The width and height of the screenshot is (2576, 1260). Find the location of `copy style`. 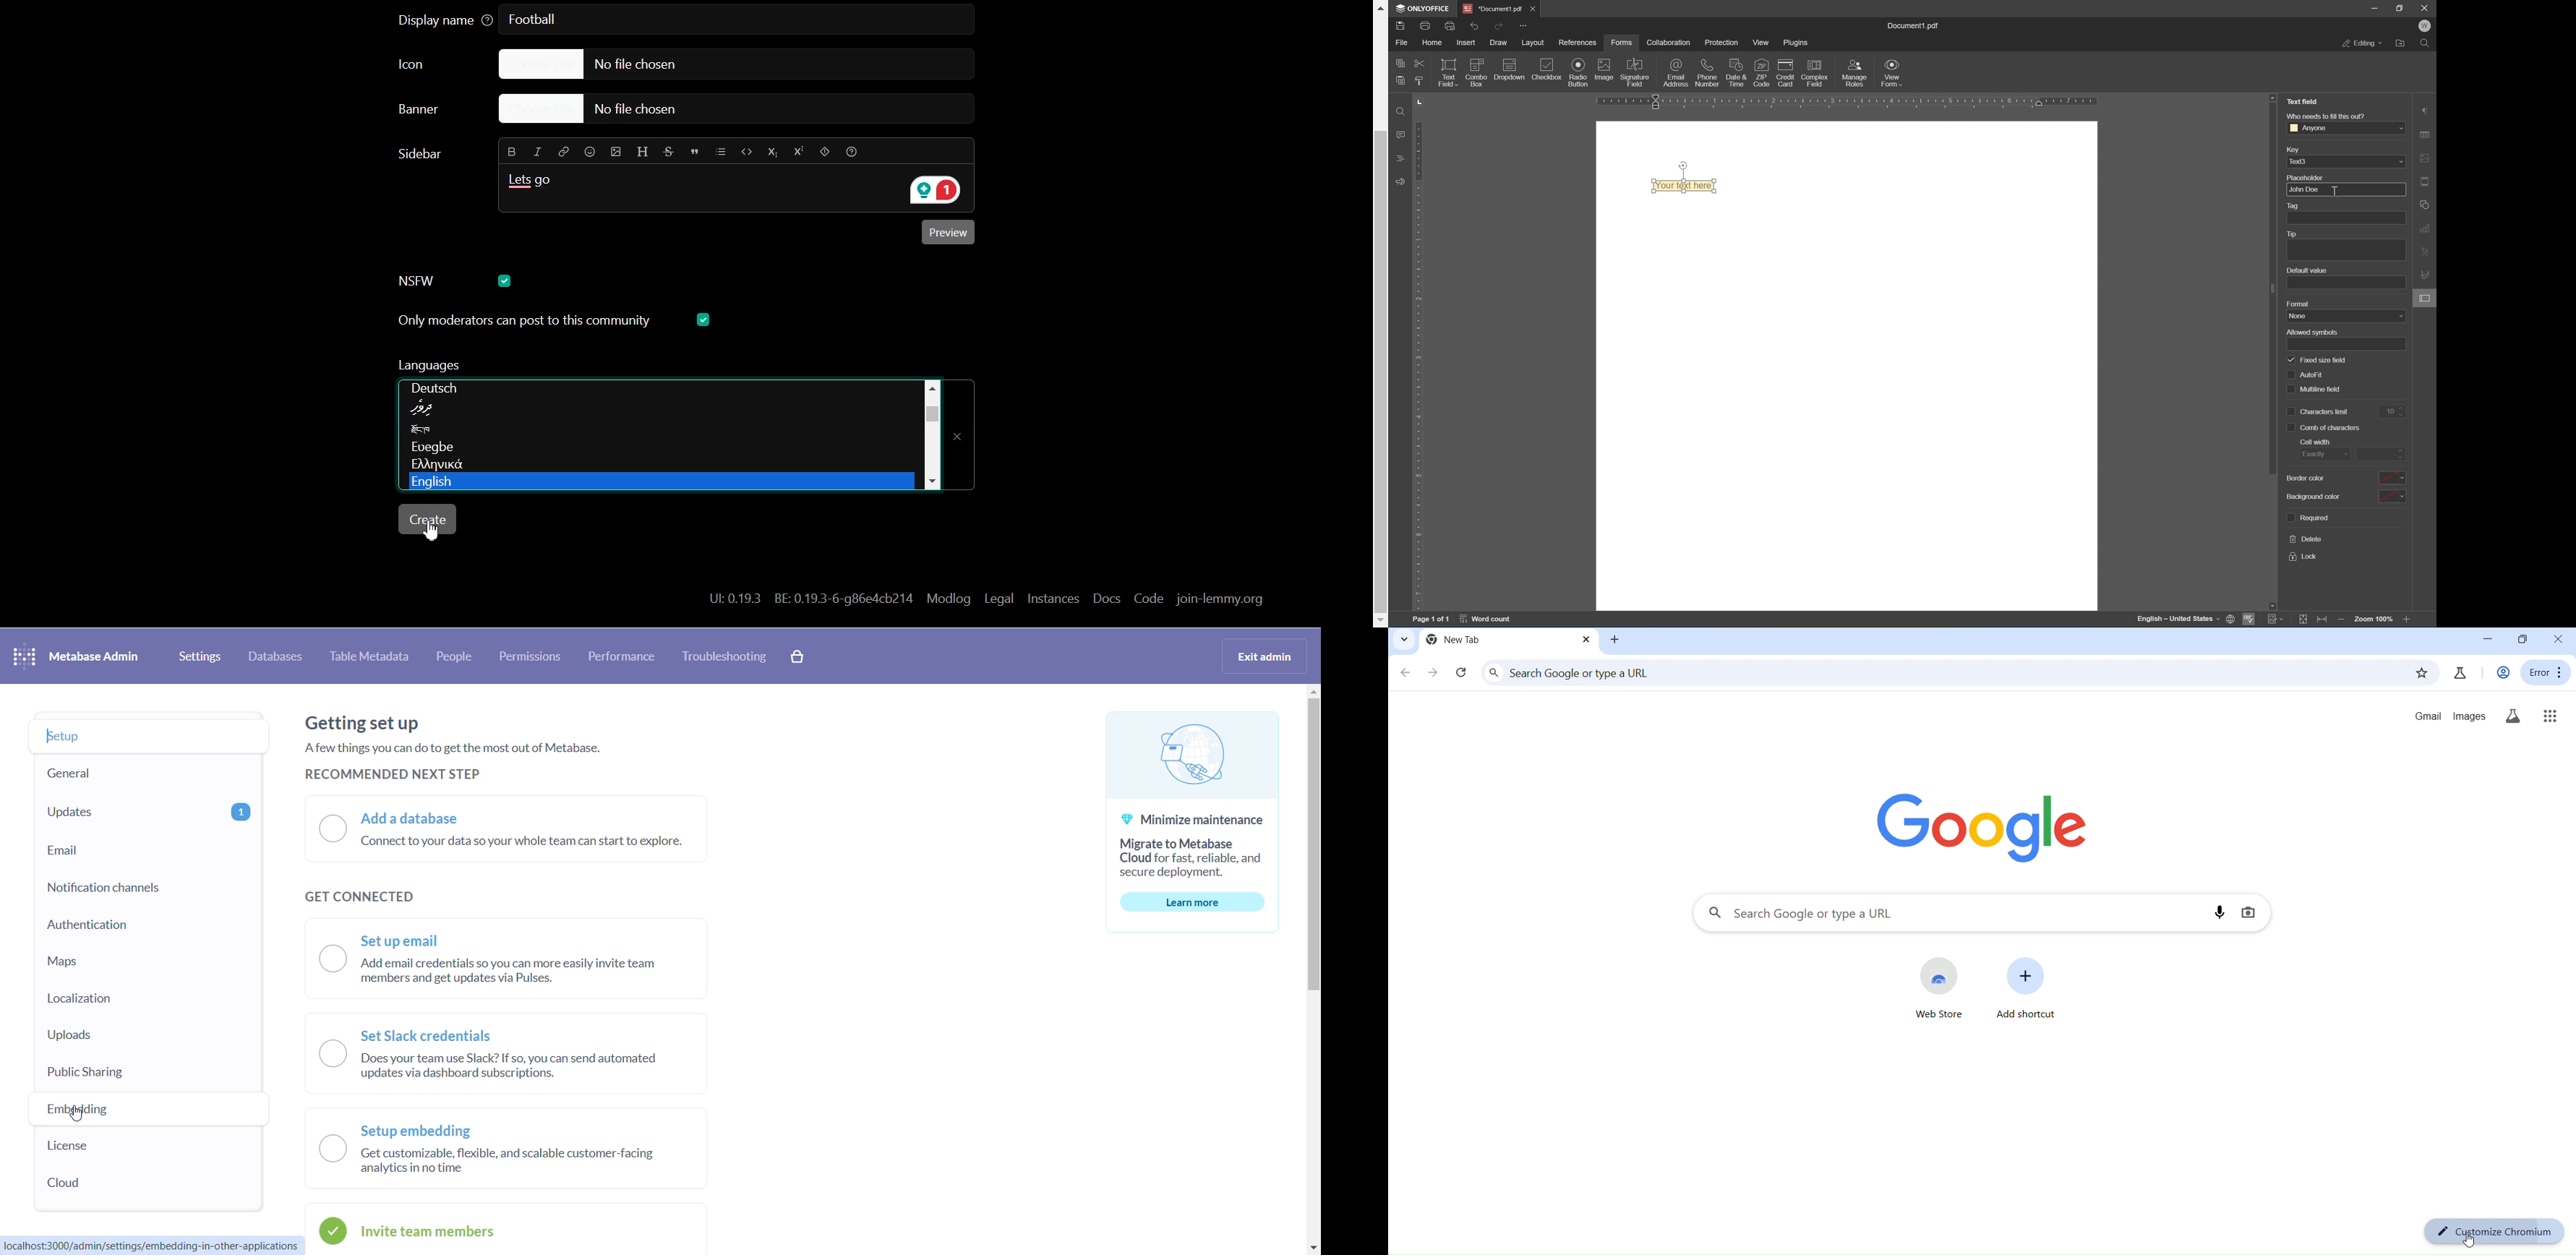

copy style is located at coordinates (1419, 80).